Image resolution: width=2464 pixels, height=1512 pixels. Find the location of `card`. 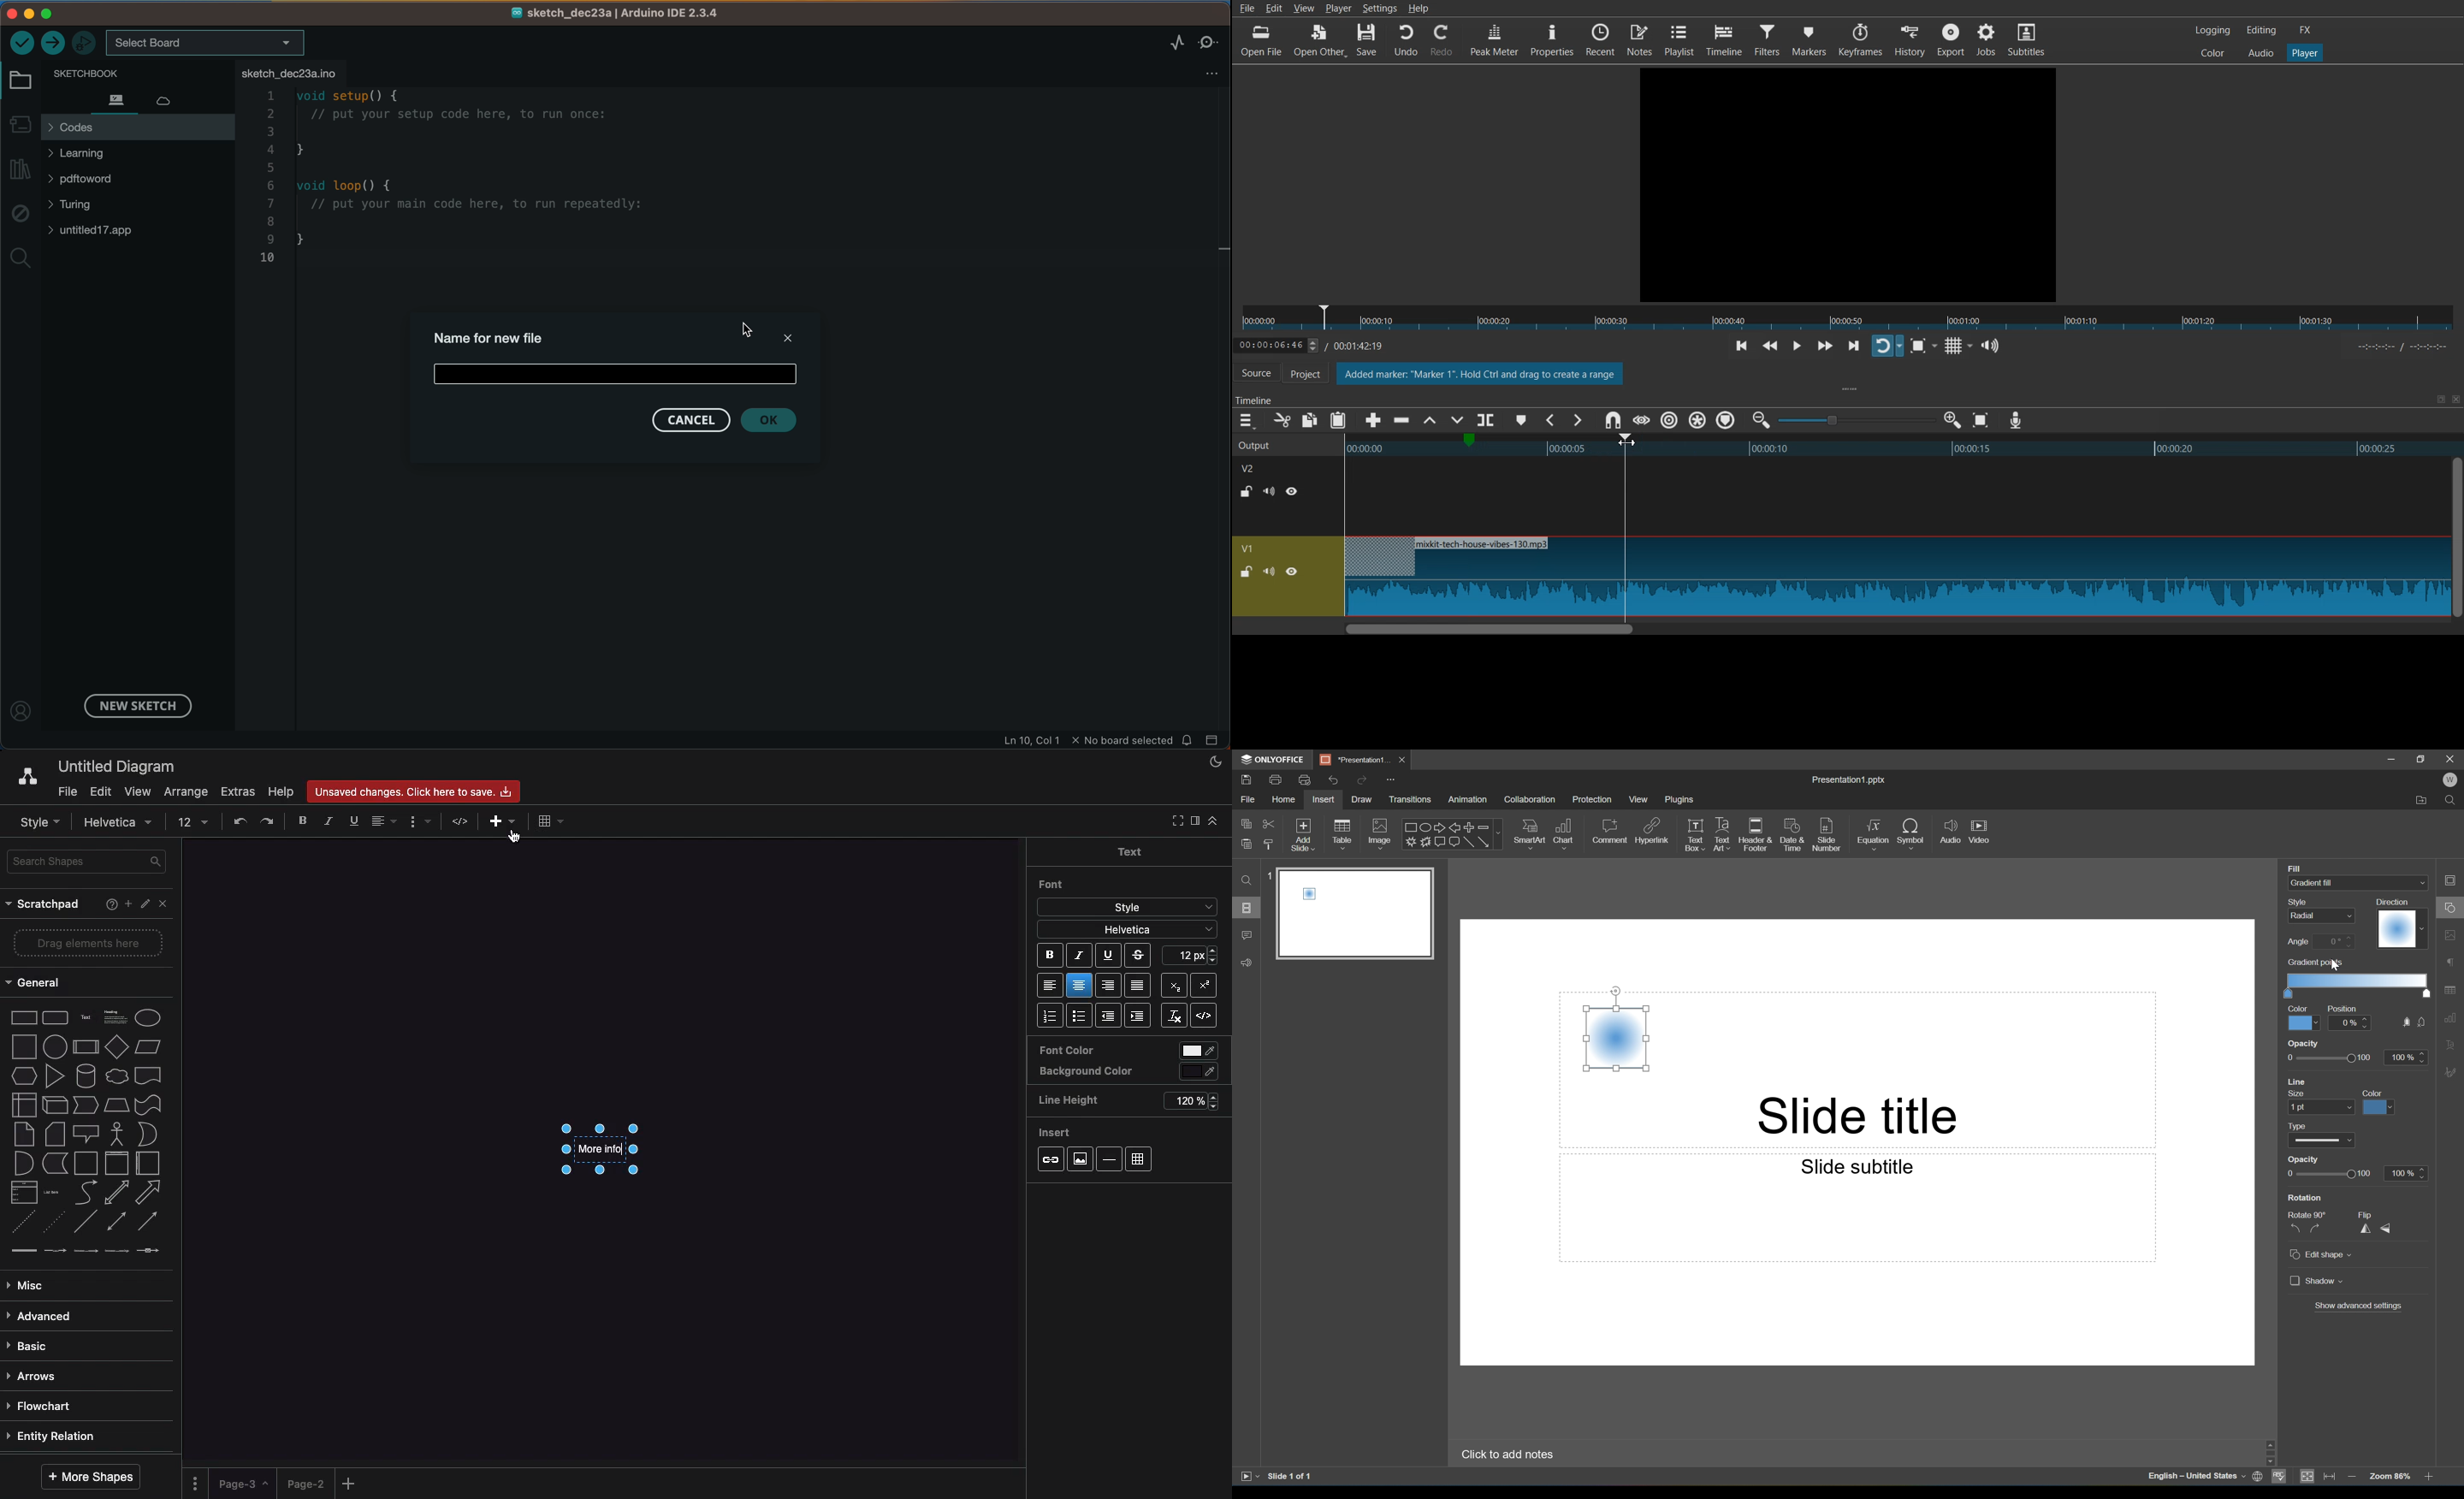

card is located at coordinates (56, 1133).